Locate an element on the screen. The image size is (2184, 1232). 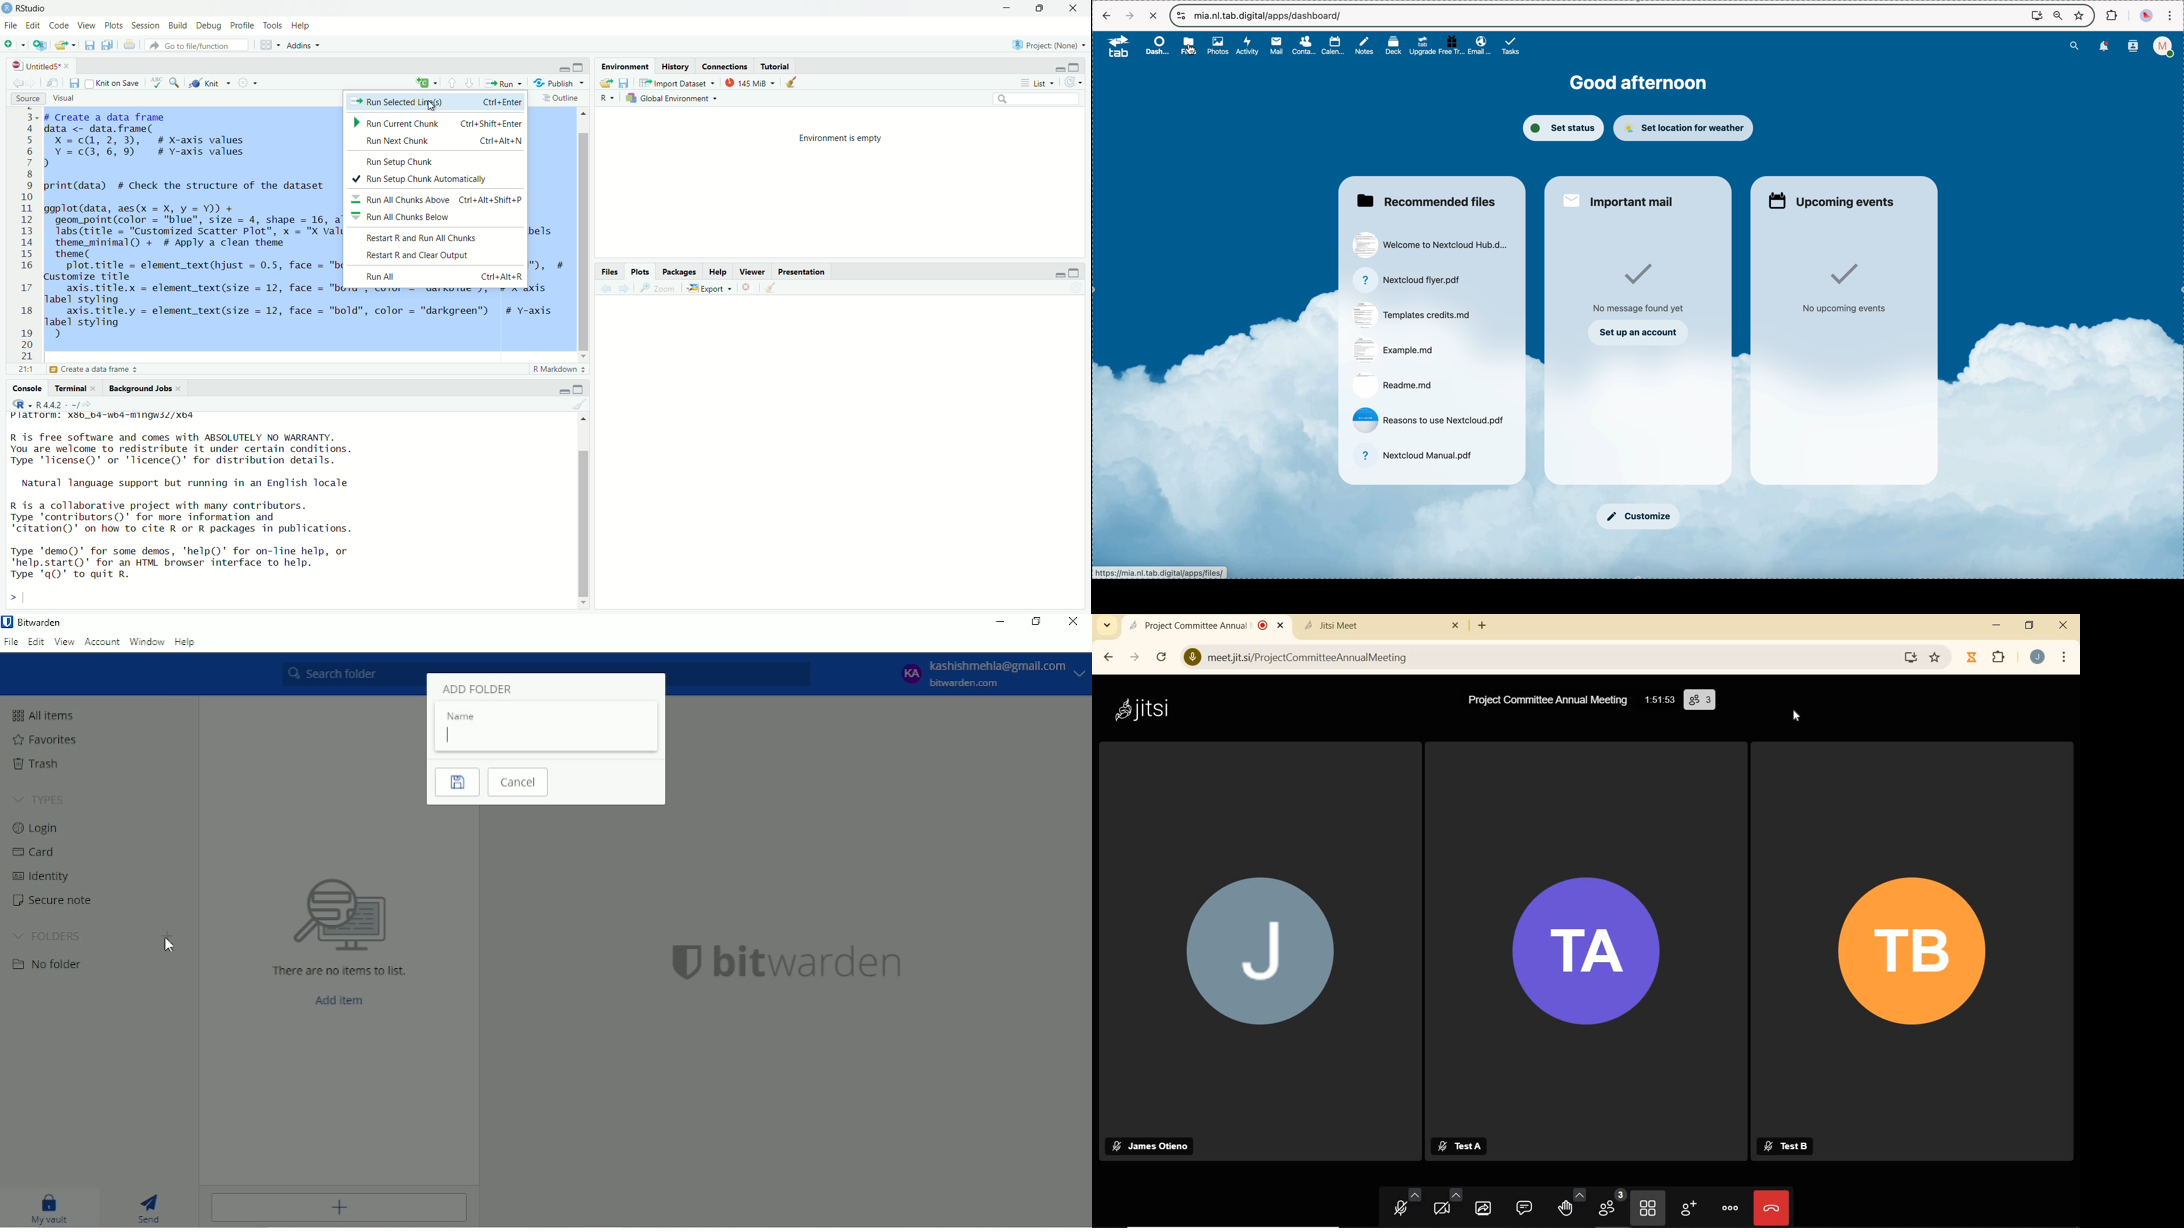
145Mb used by the R session is located at coordinates (753, 83).